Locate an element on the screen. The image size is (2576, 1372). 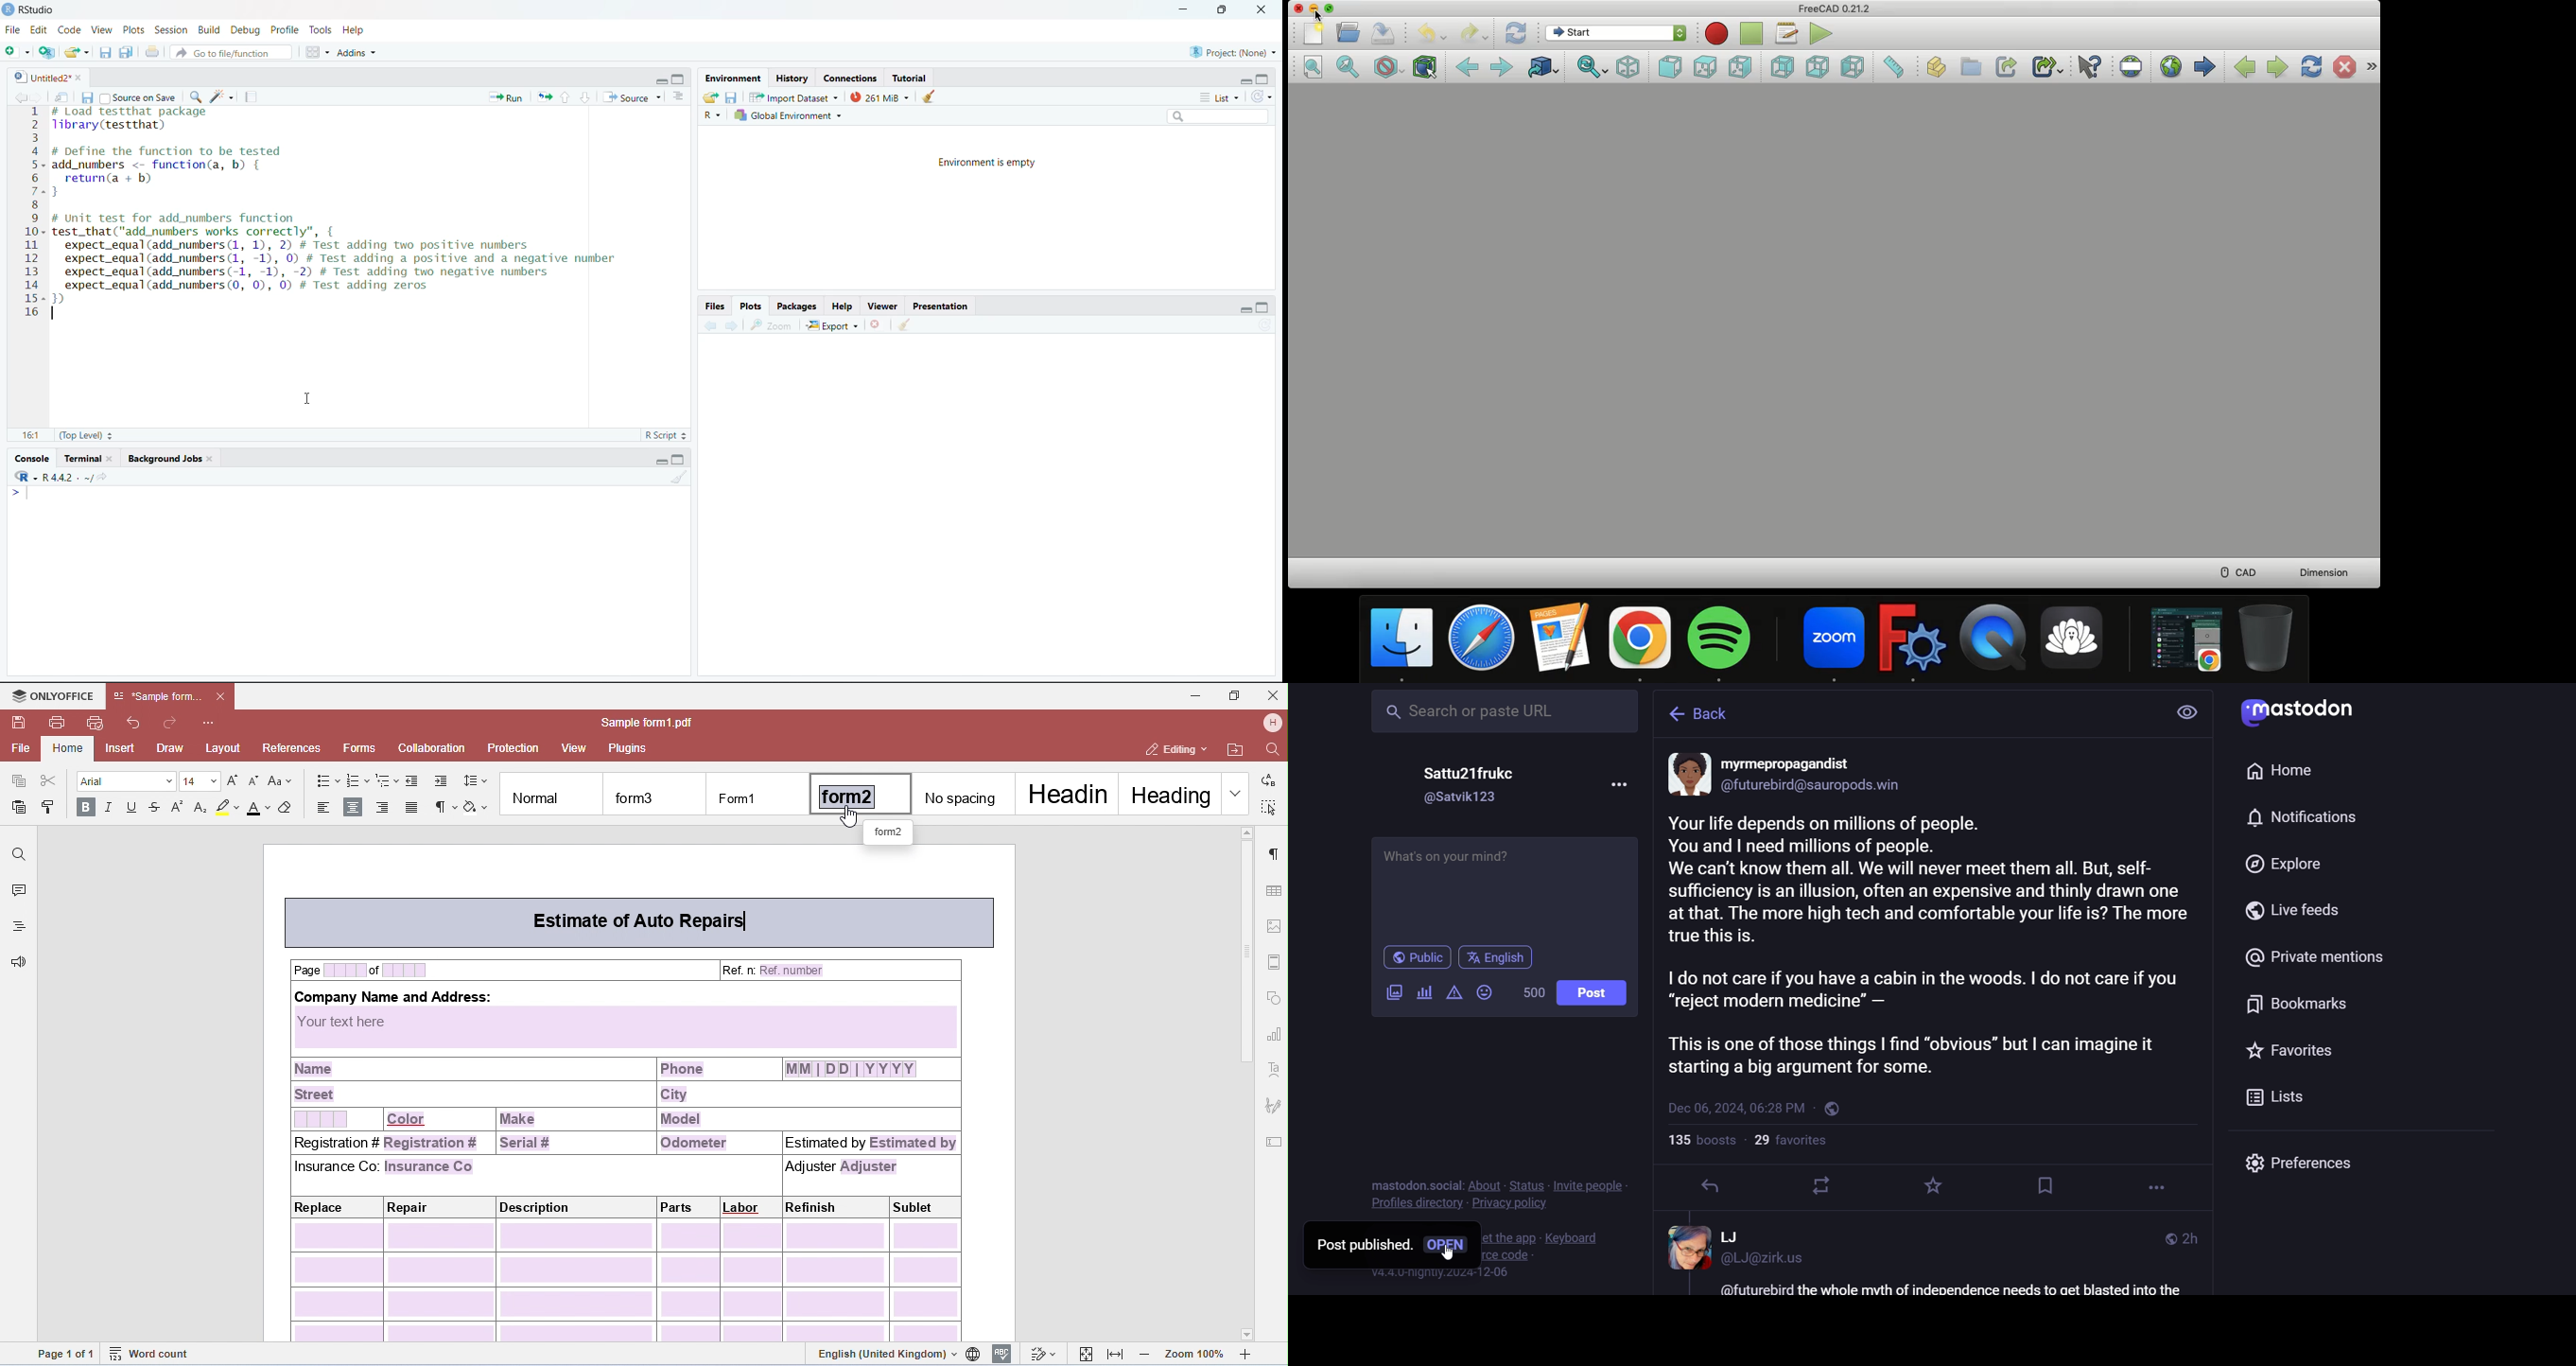
Go to file/function is located at coordinates (232, 51).